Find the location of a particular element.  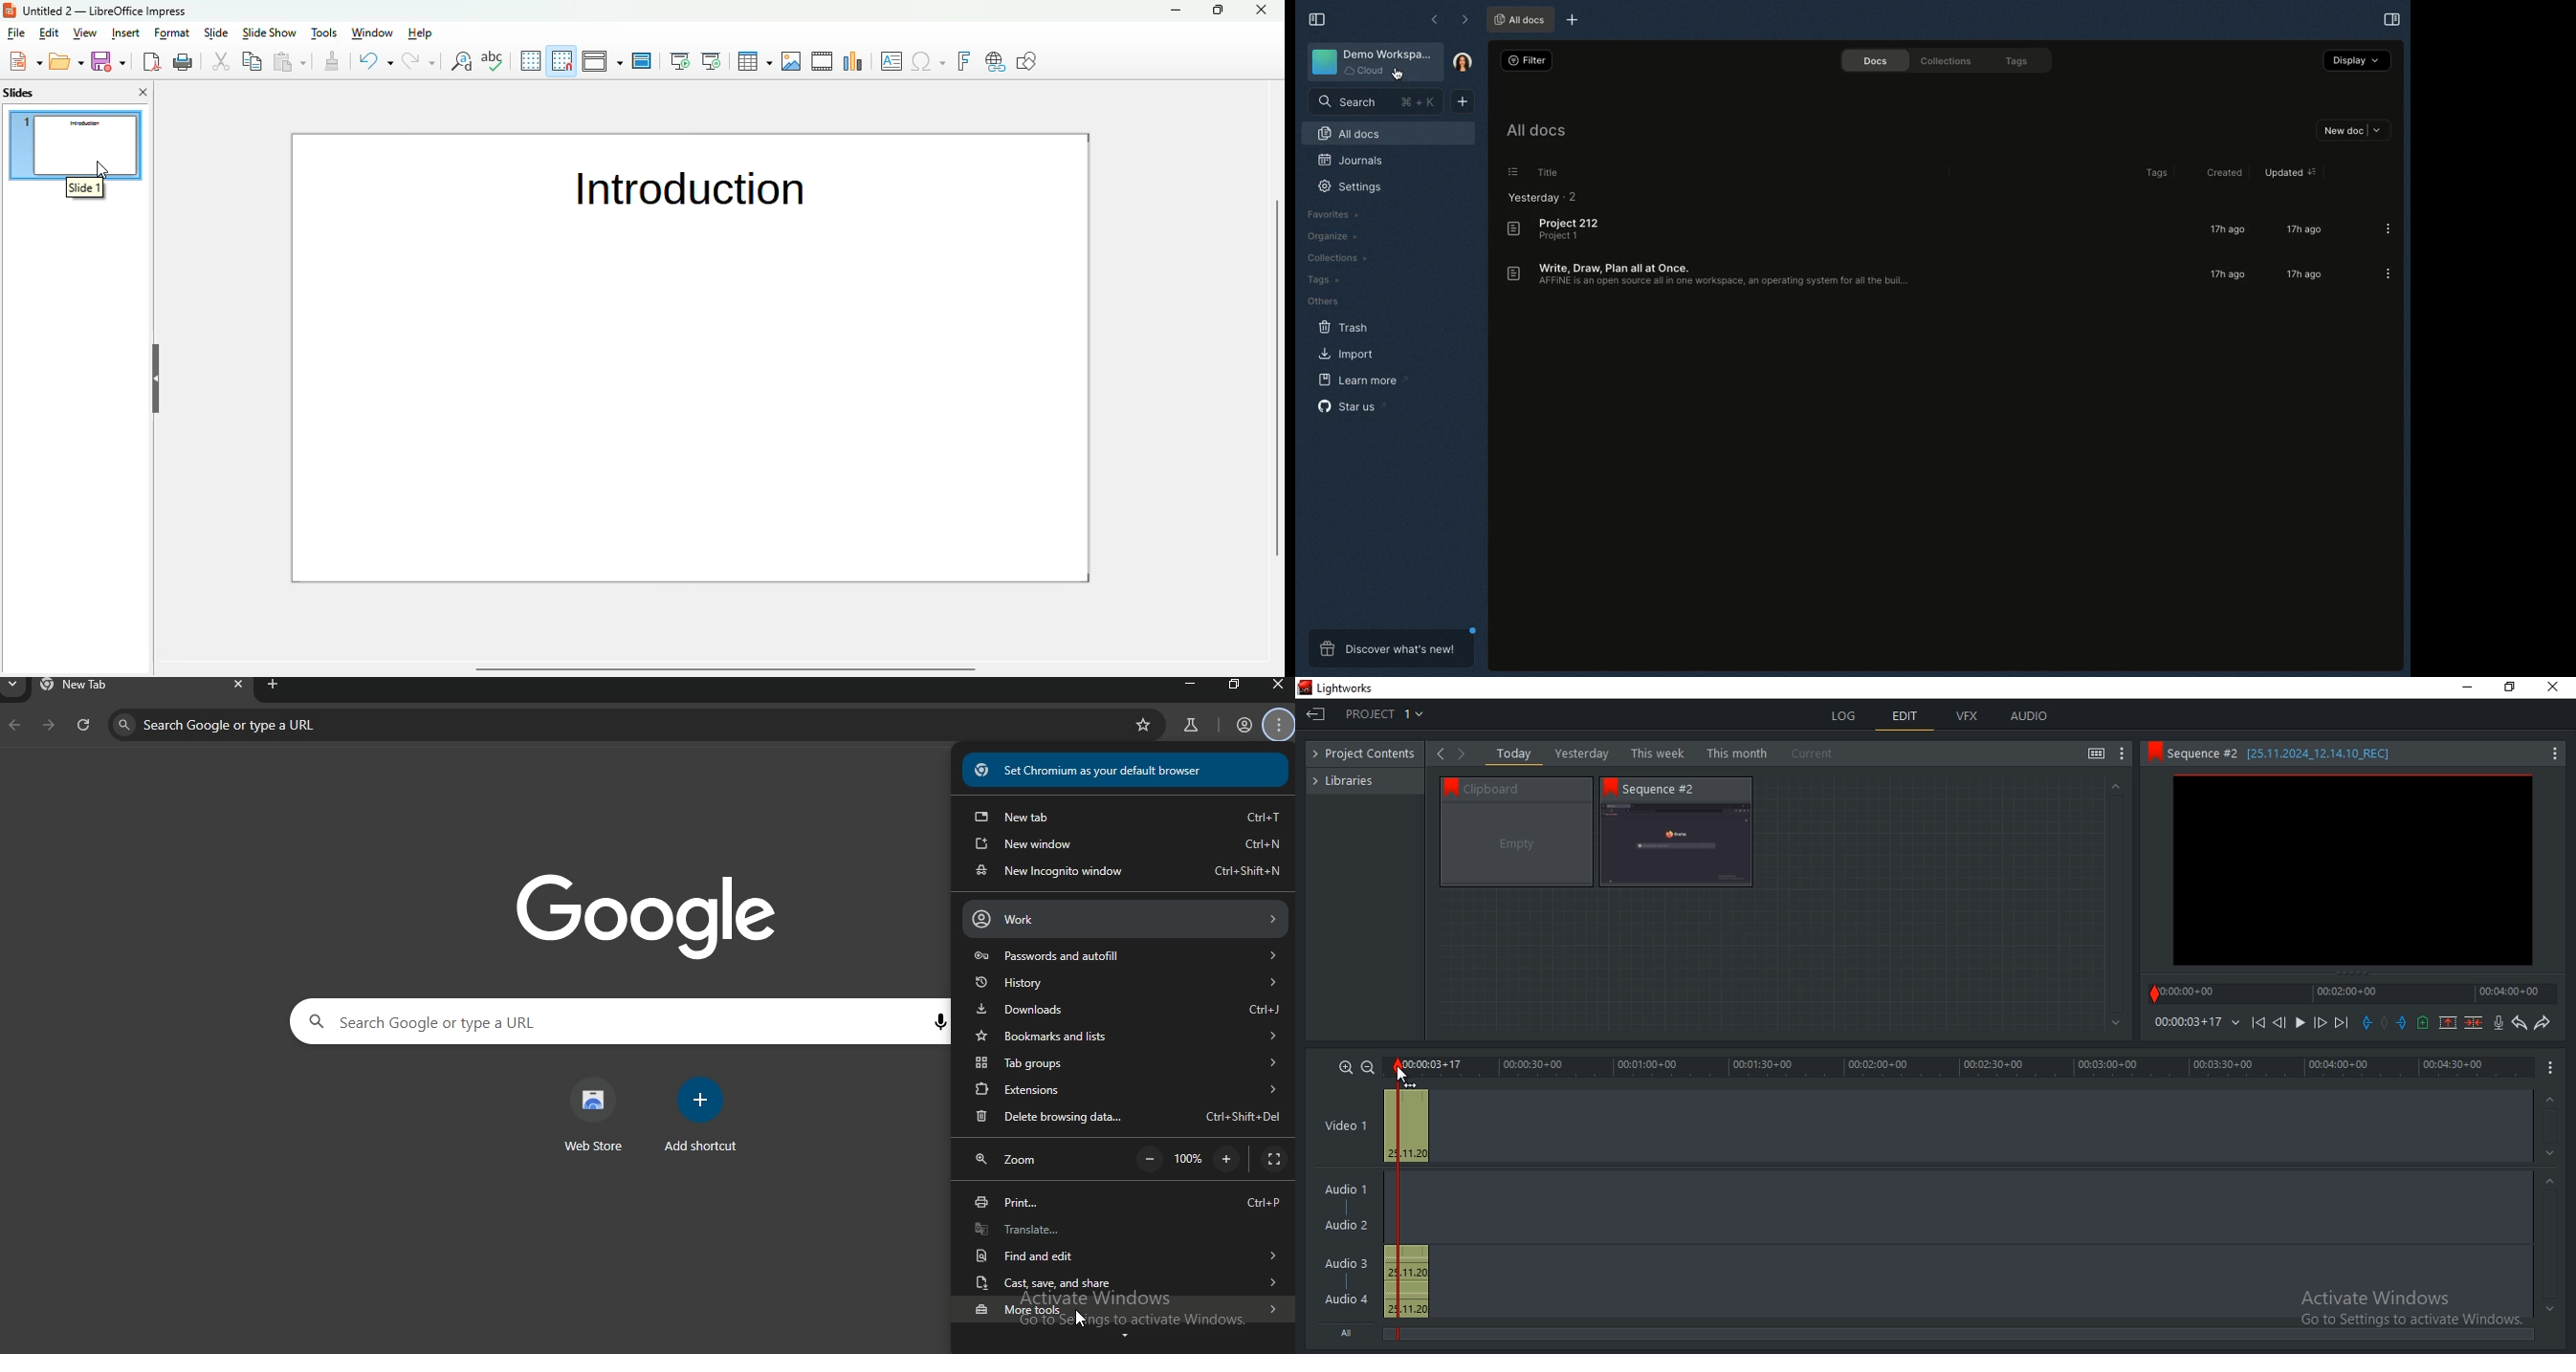

slide show is located at coordinates (269, 33).